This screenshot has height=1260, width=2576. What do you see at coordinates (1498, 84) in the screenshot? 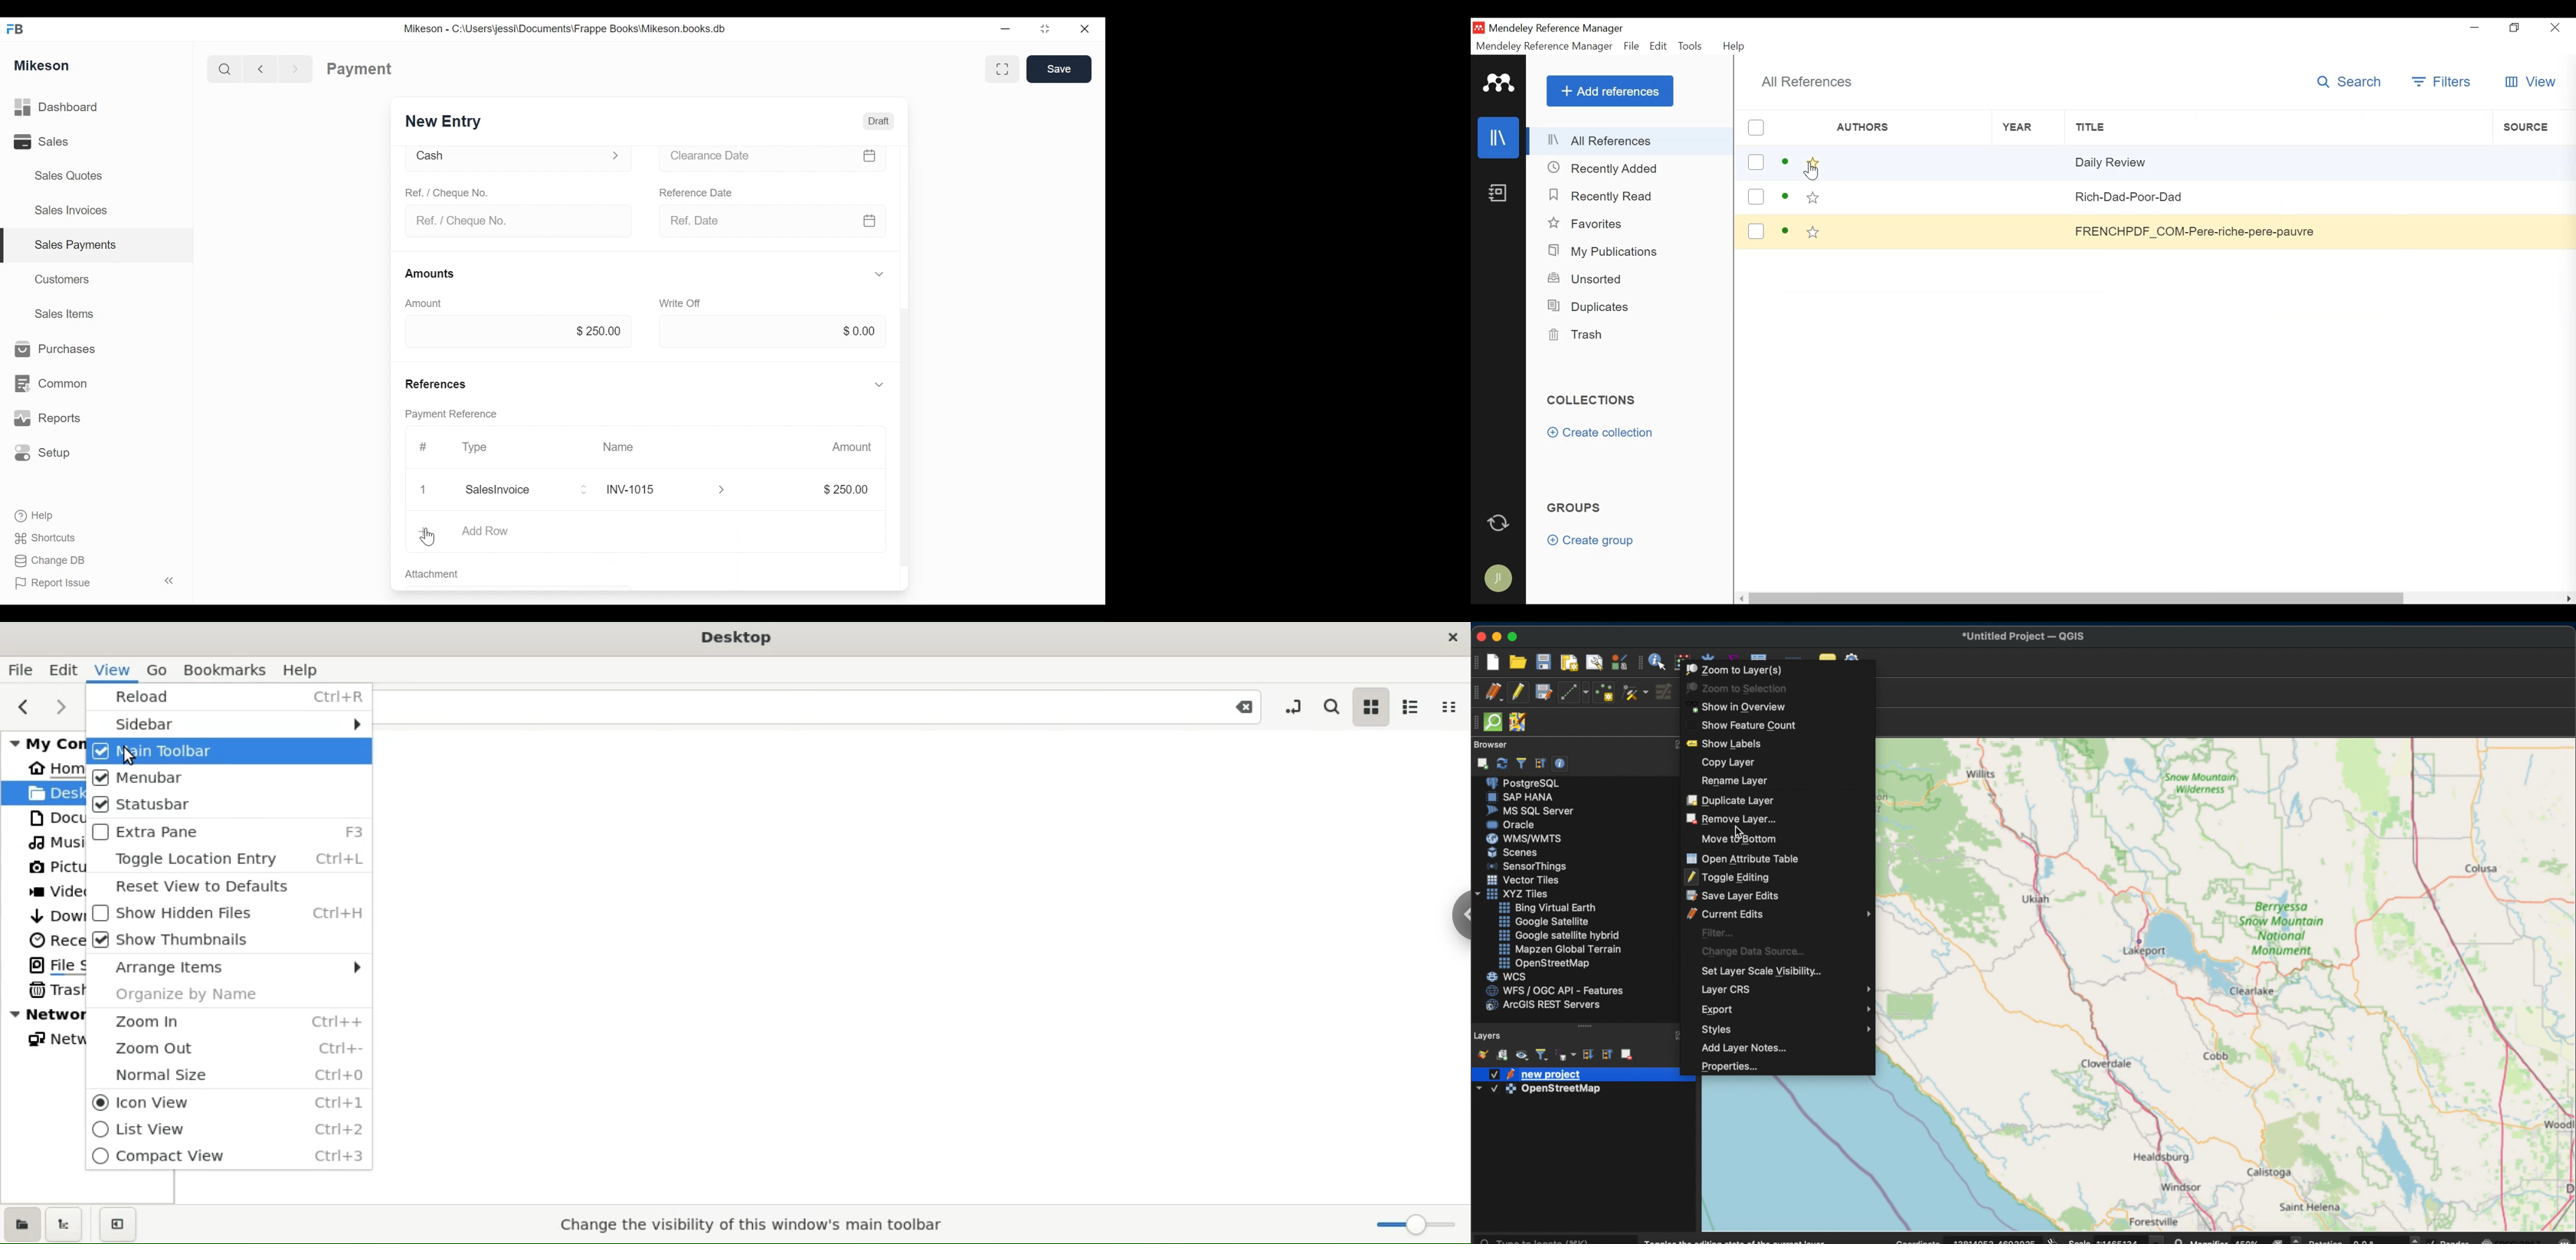
I see `Mendeley` at bounding box center [1498, 84].